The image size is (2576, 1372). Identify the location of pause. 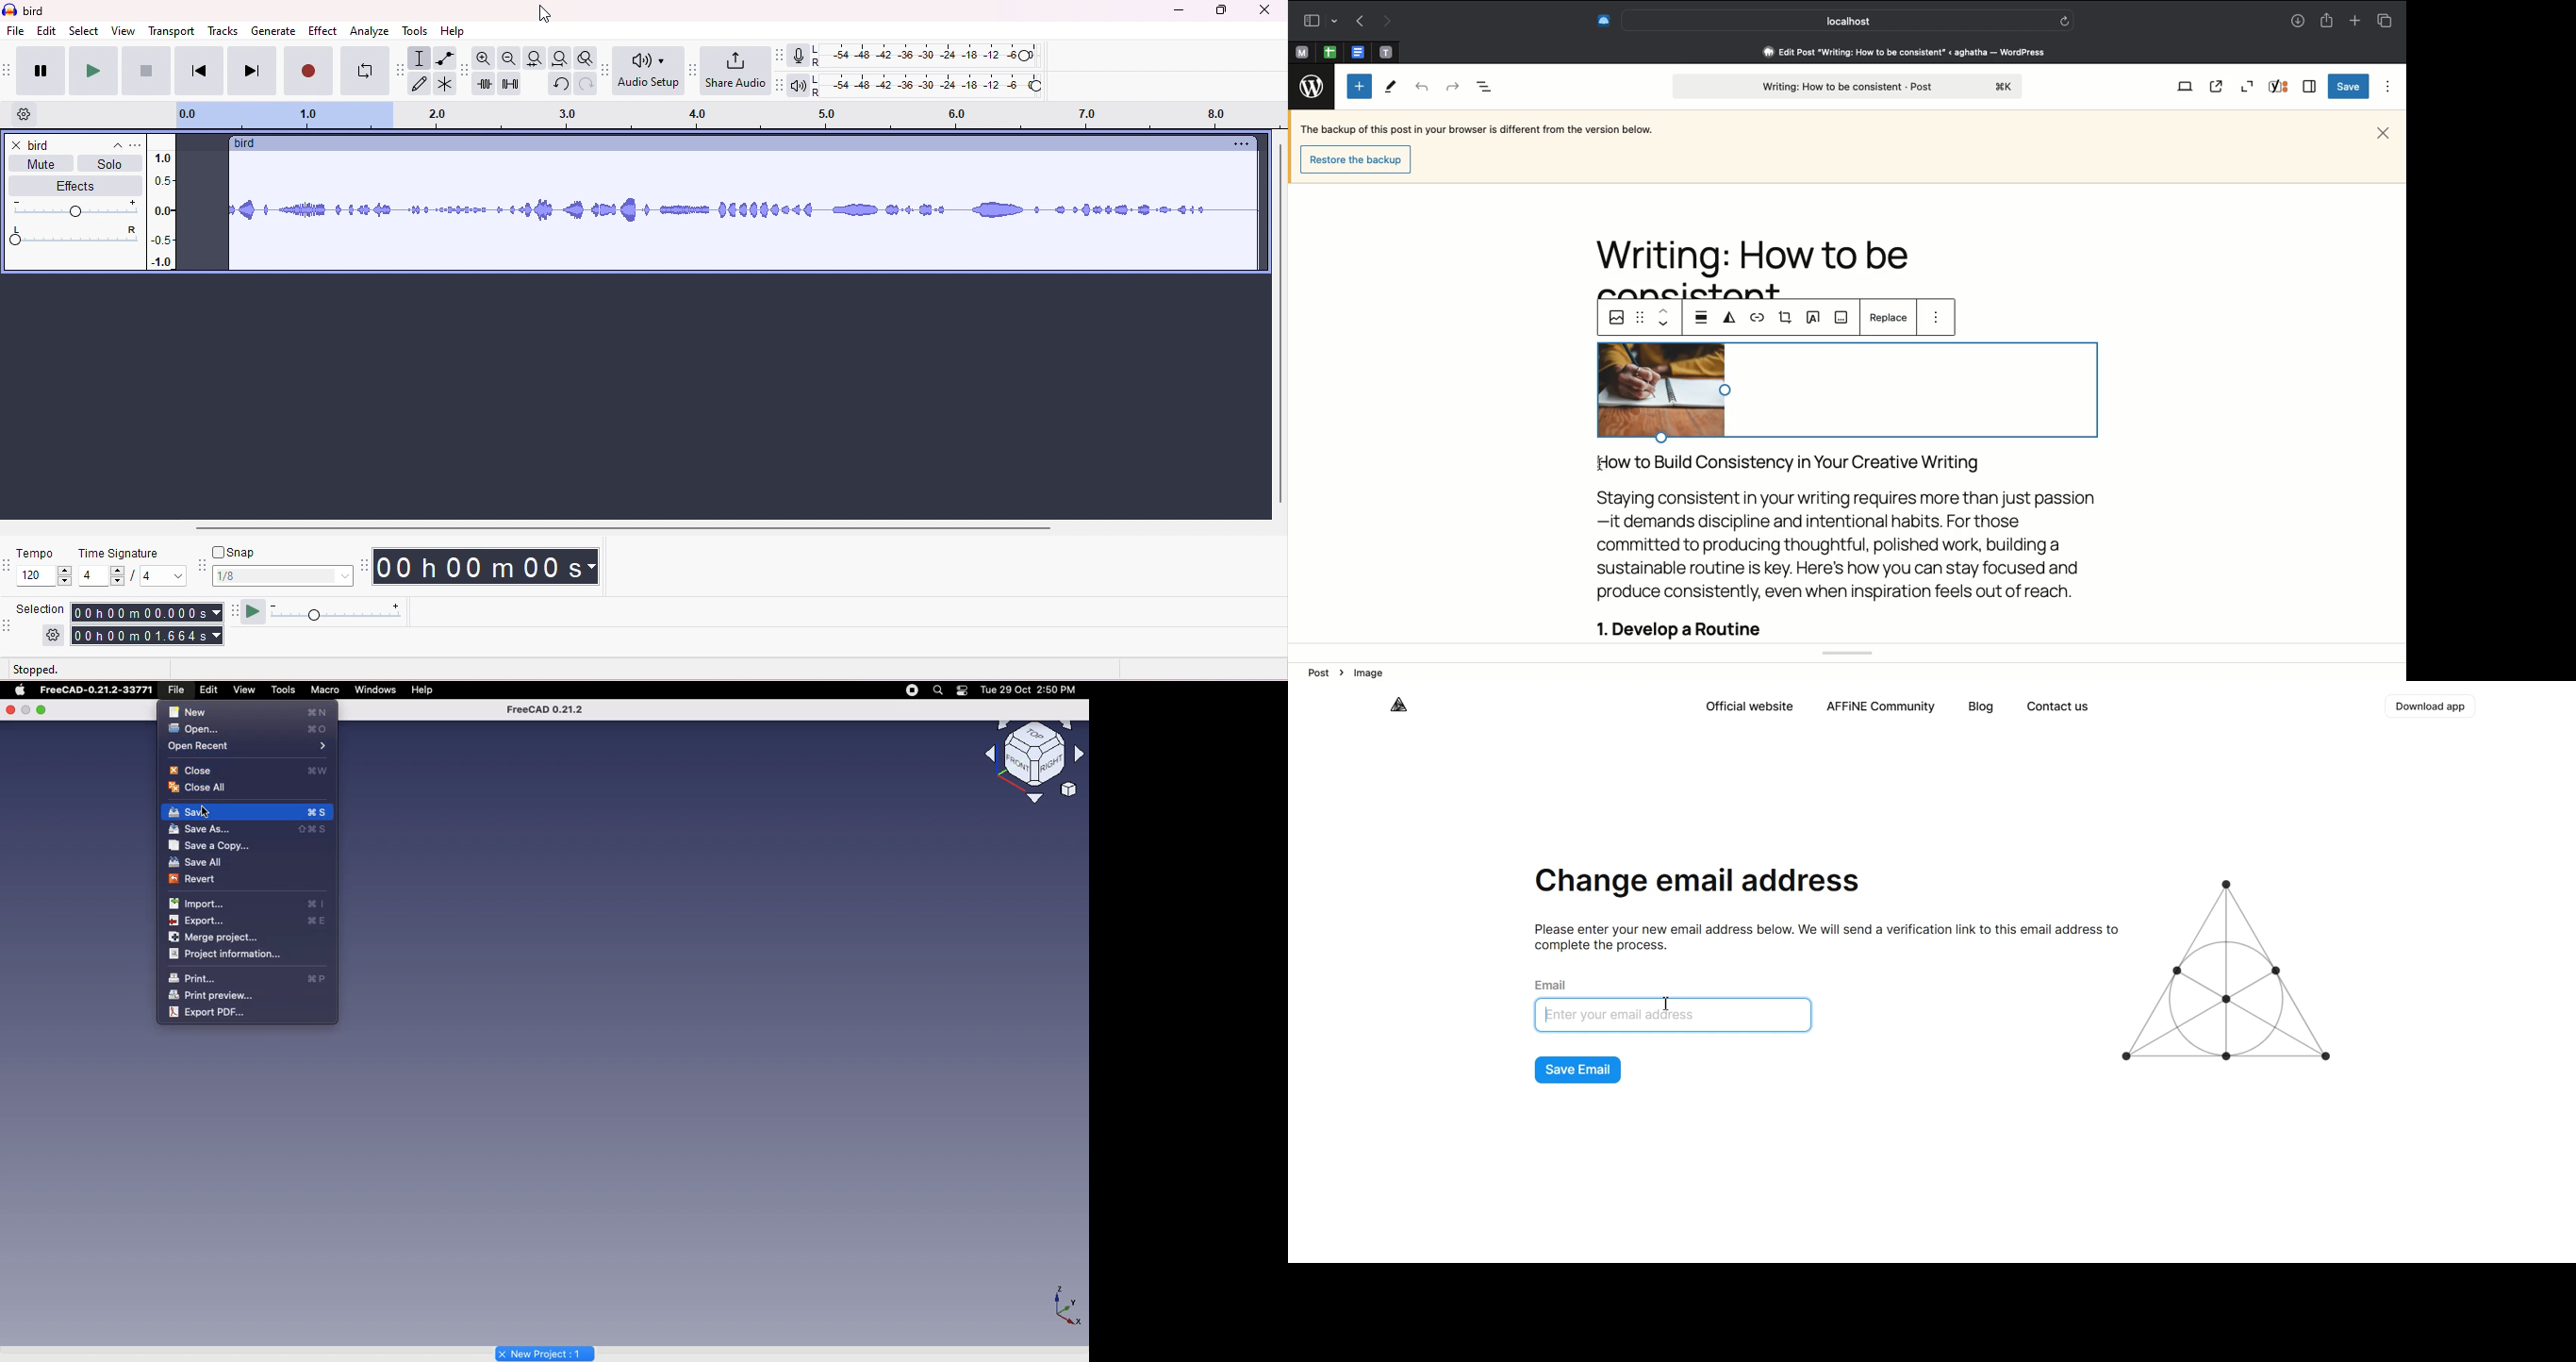
(39, 68).